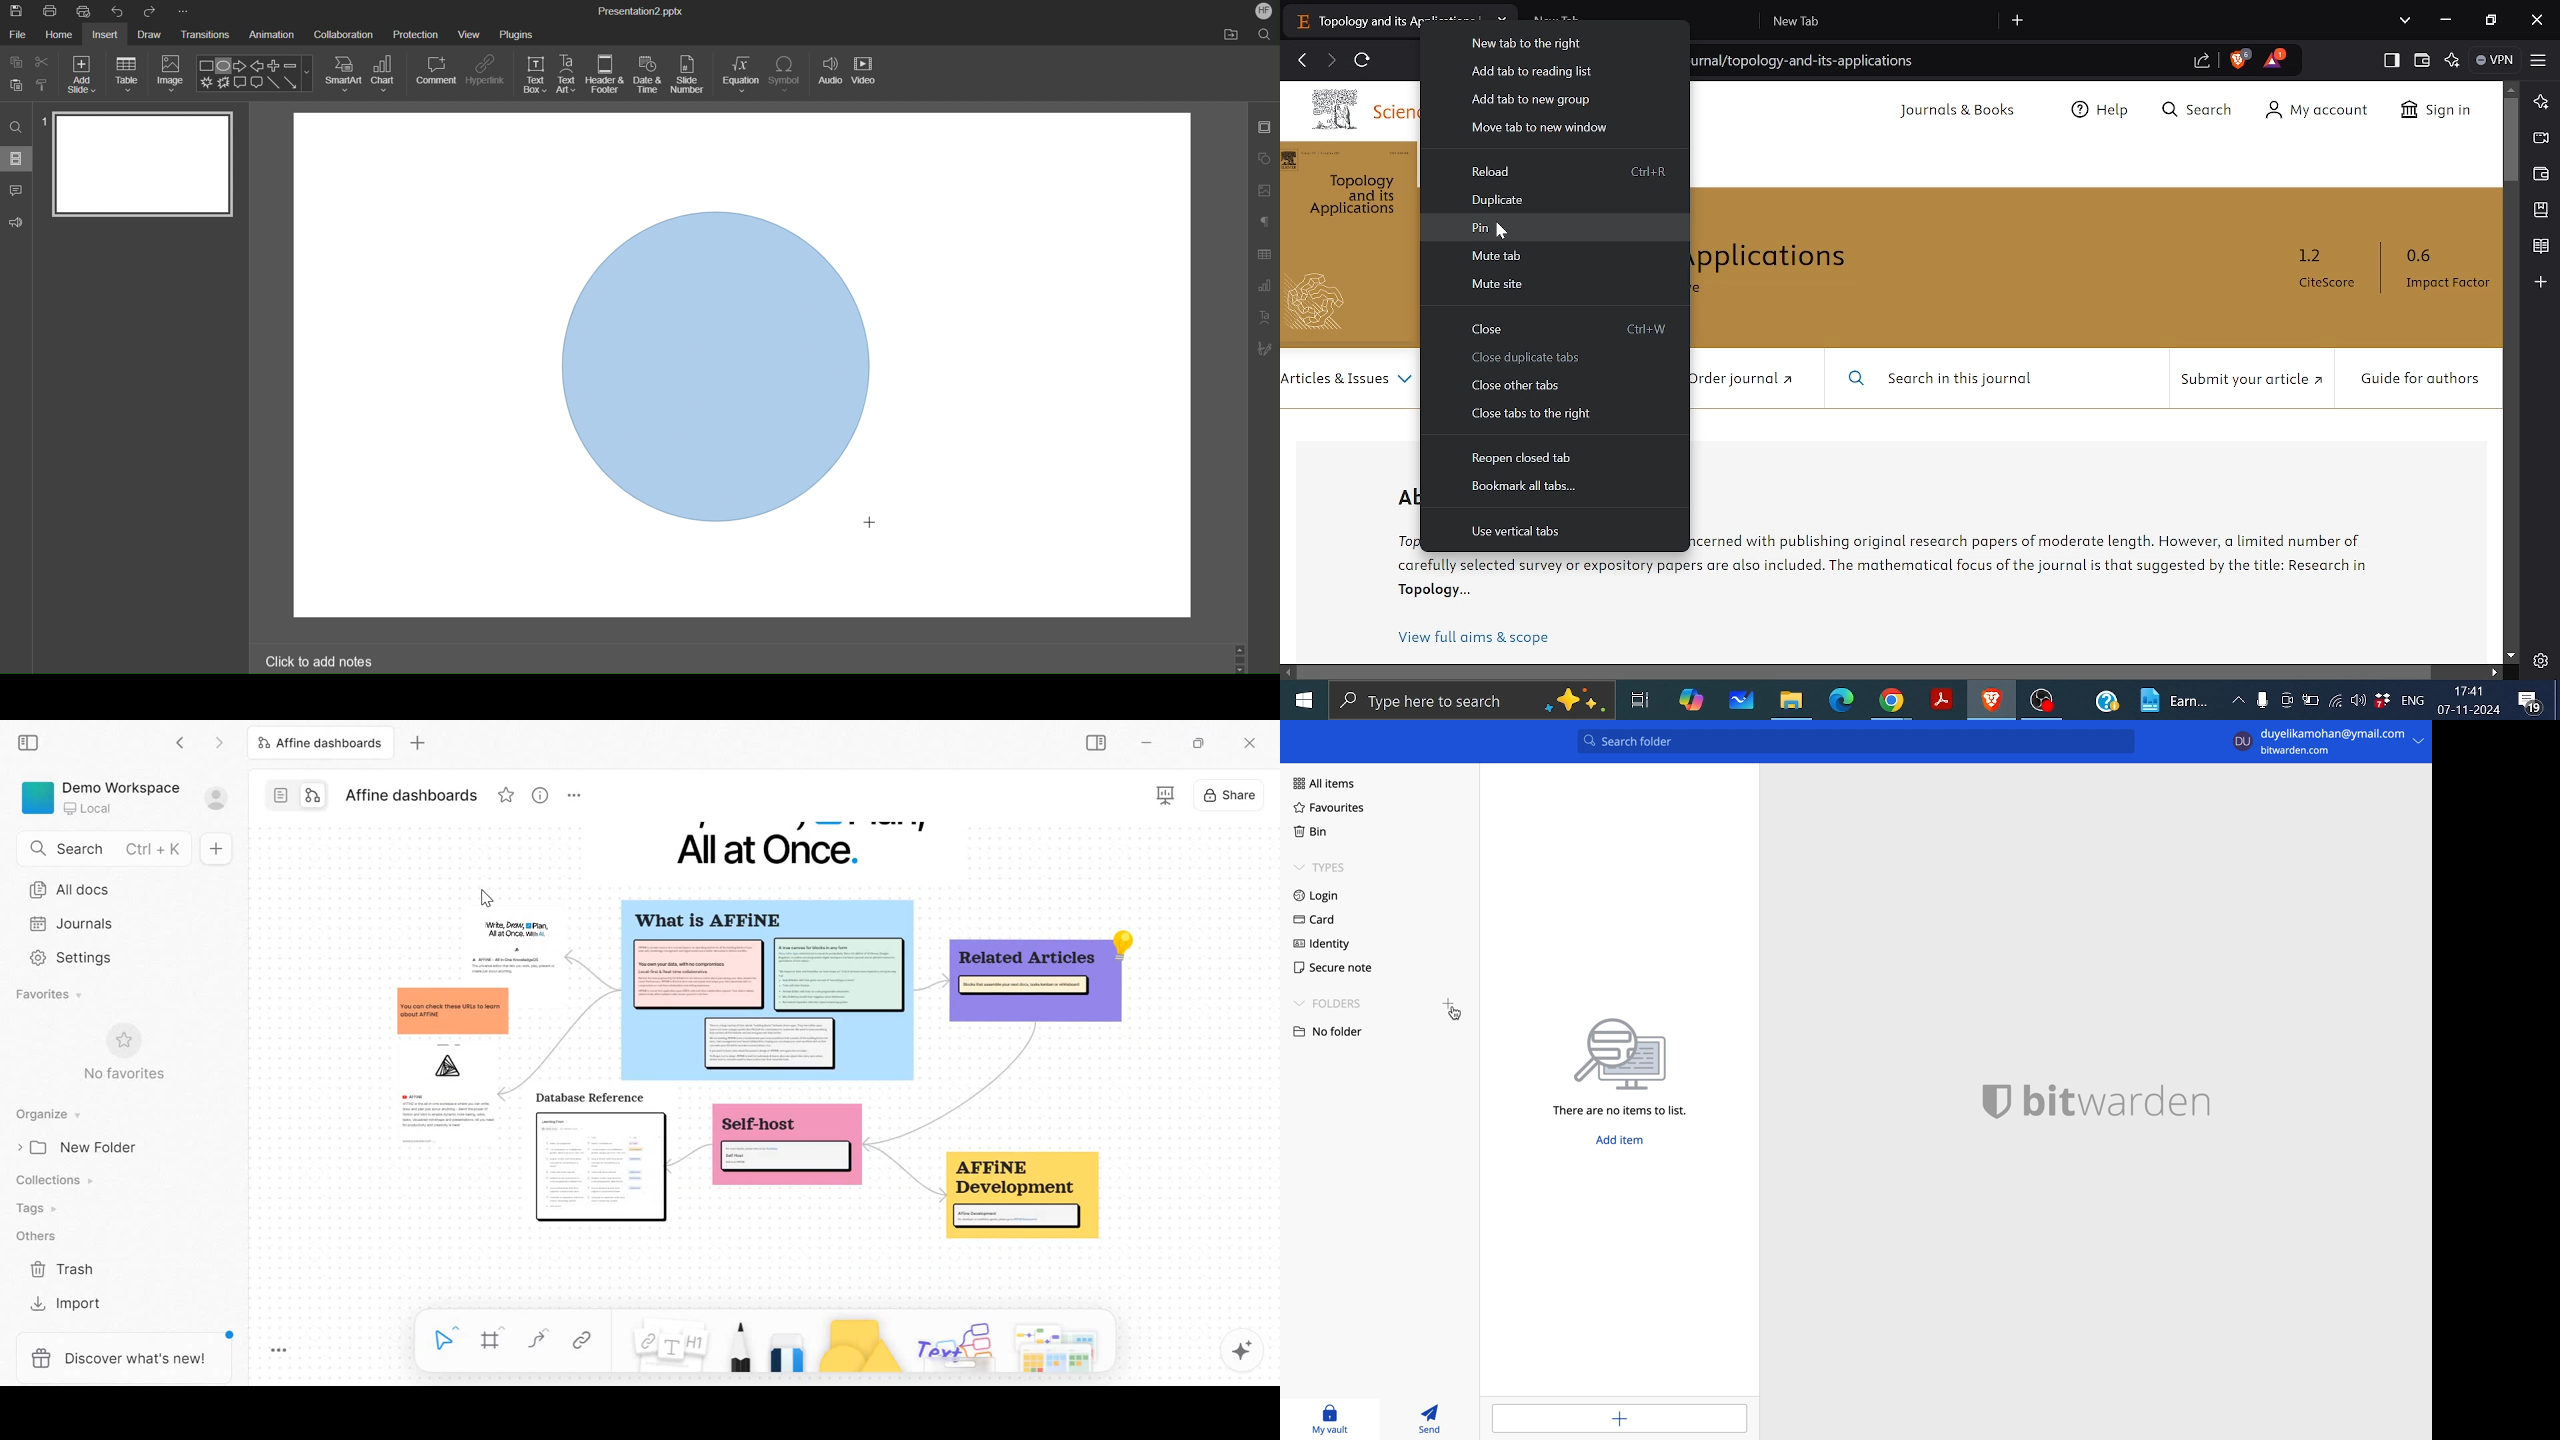 The width and height of the screenshot is (2576, 1456). I want to click on Add Size, so click(81, 73).